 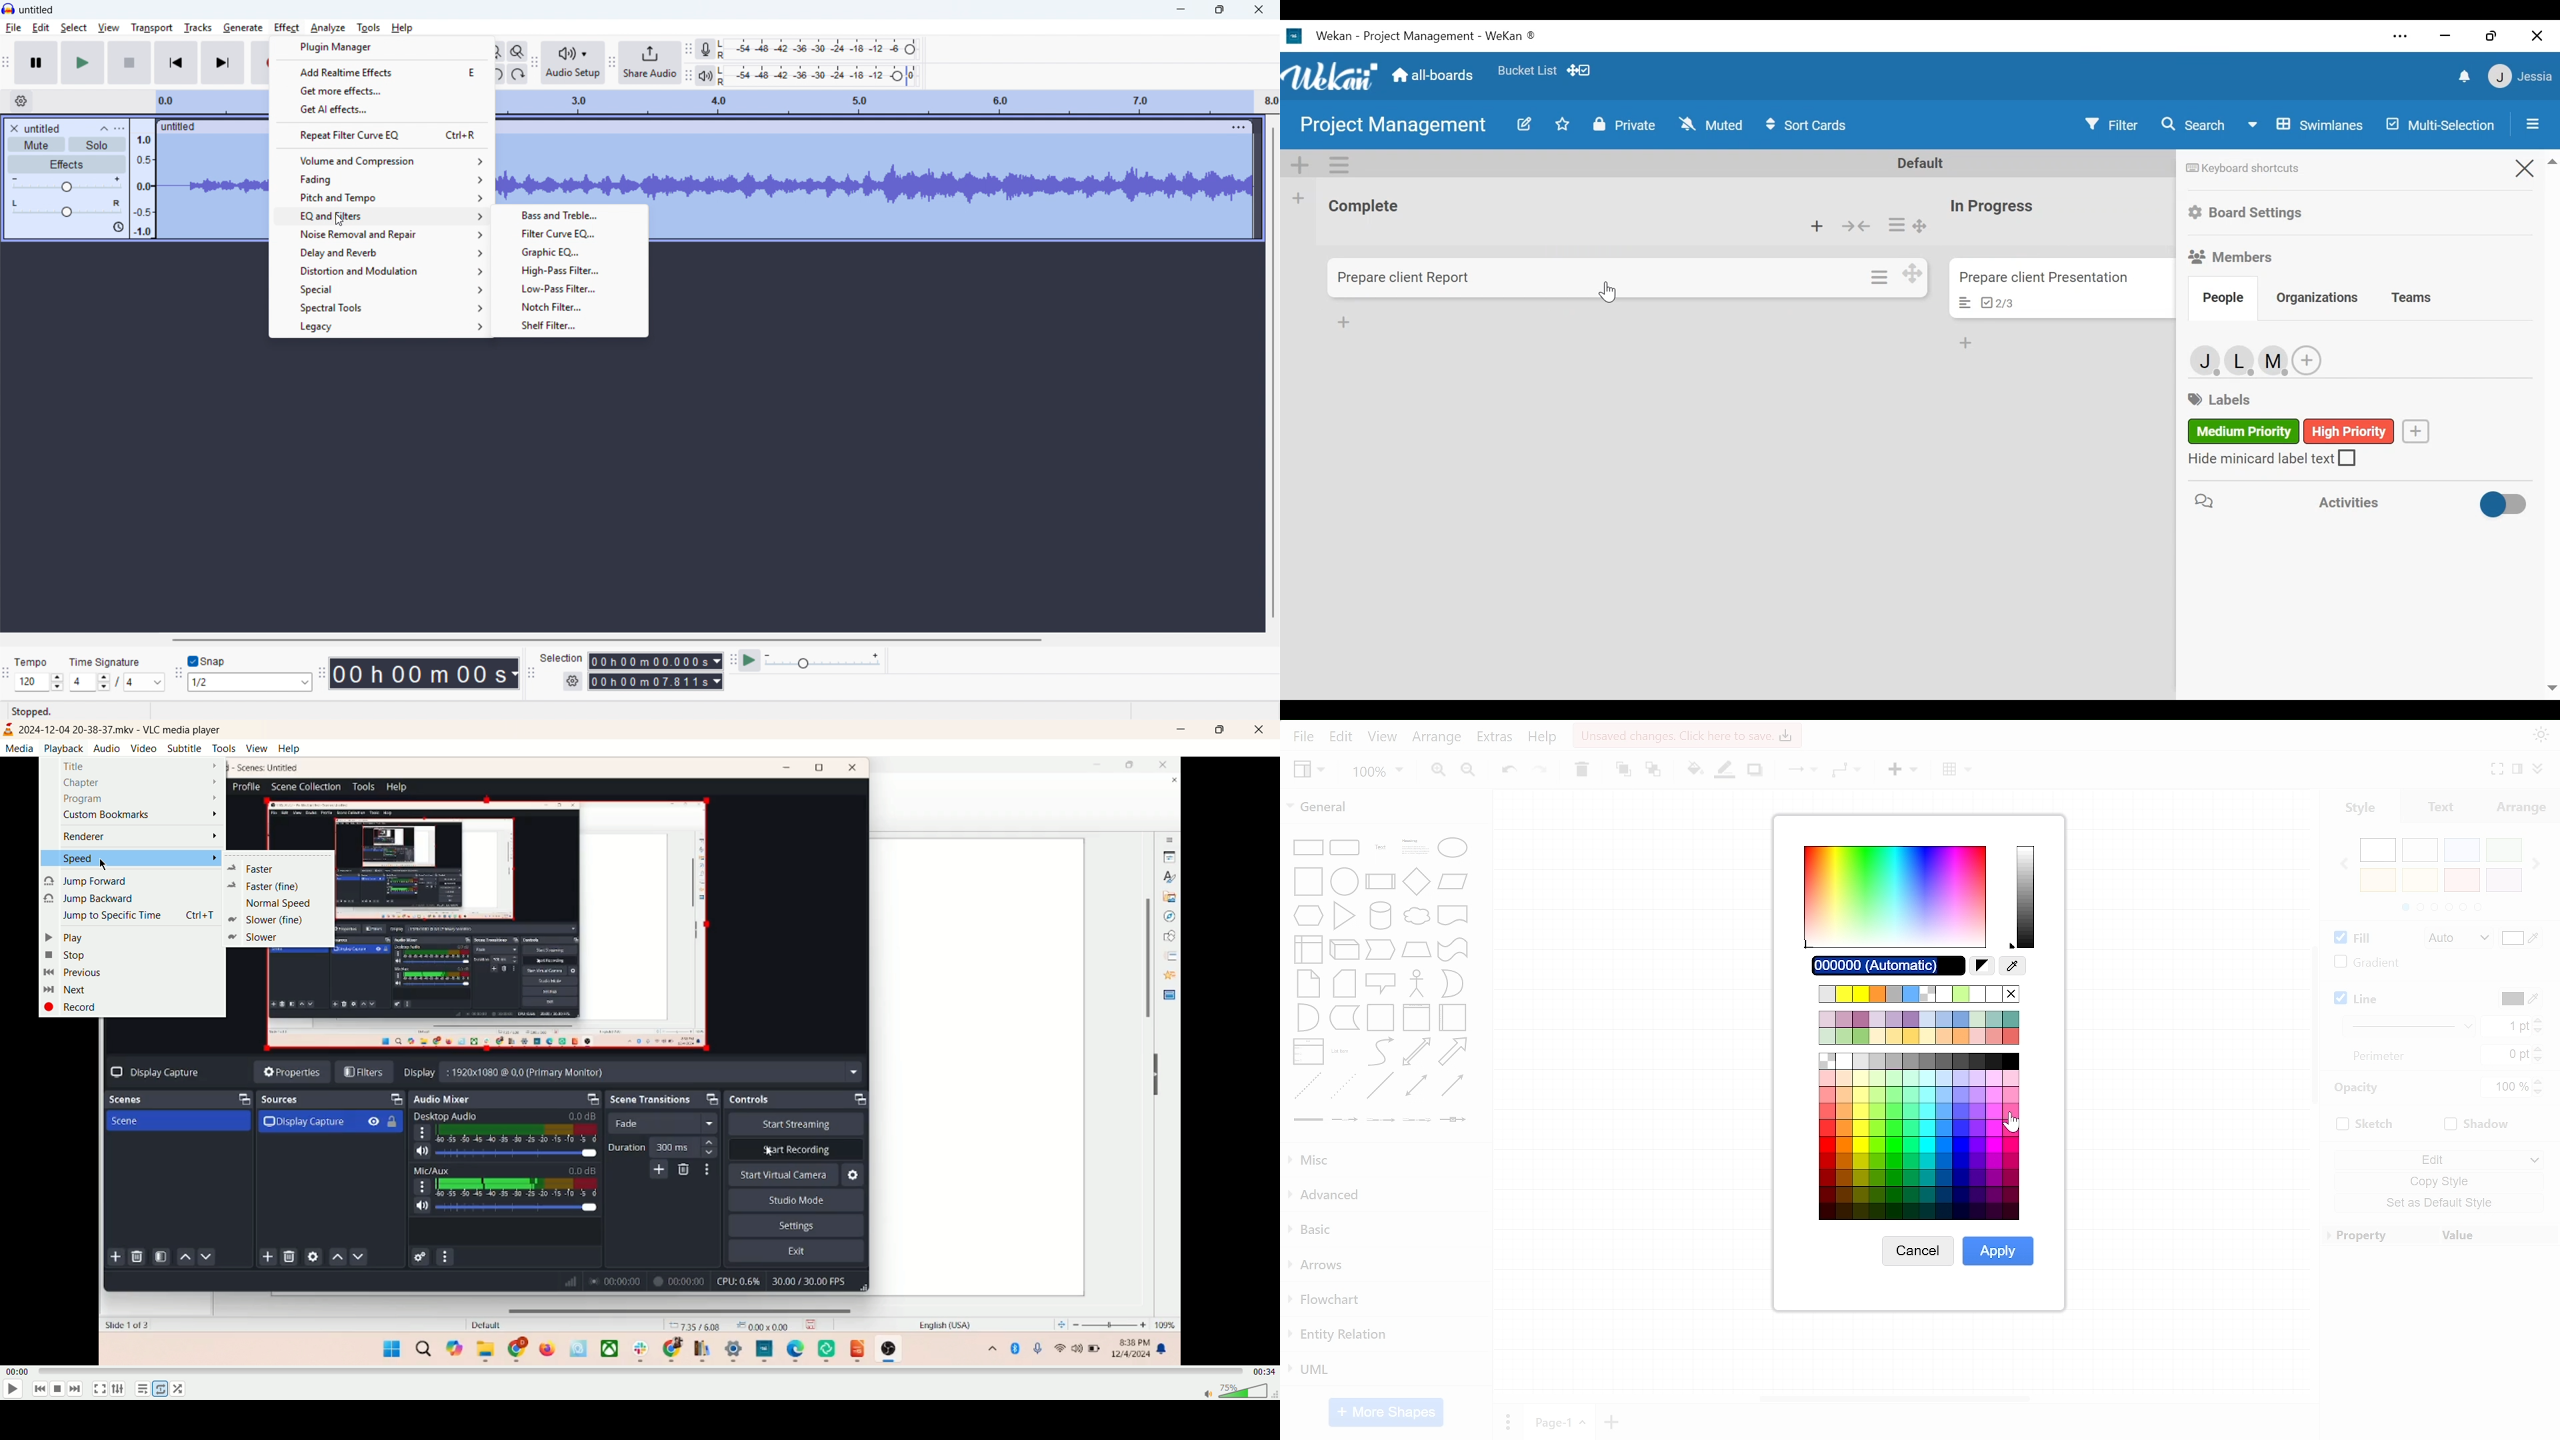 I want to click on Other colors, so click(x=1920, y=1027).